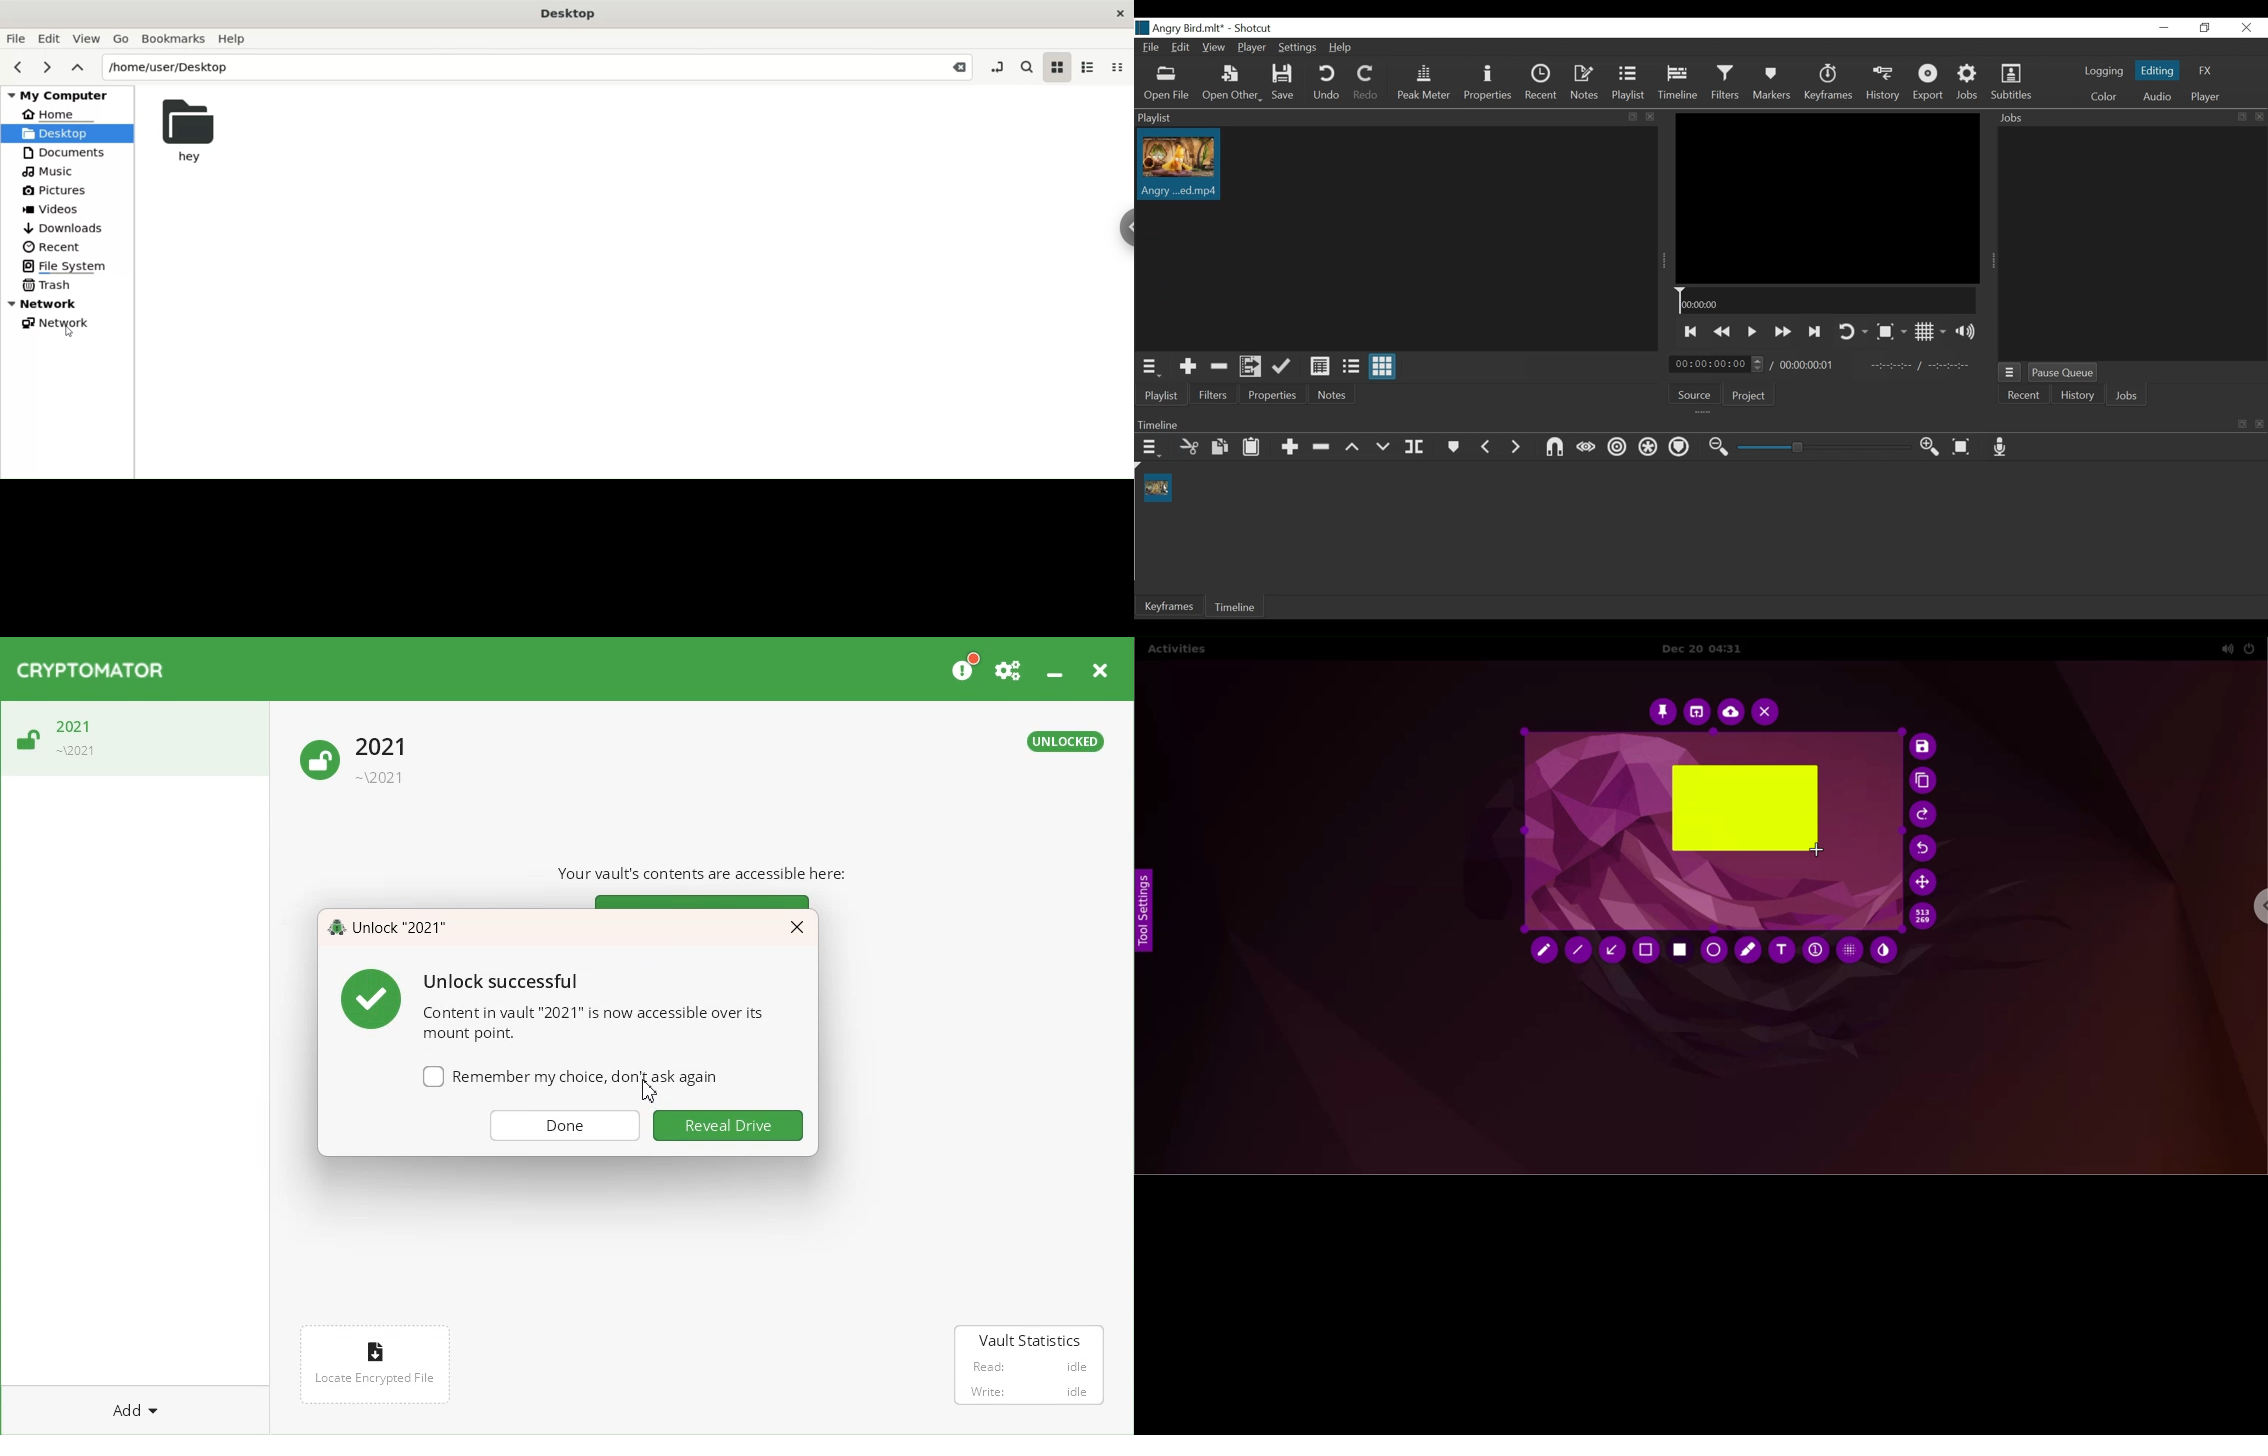 This screenshot has height=1456, width=2268. Describe the element at coordinates (1924, 747) in the screenshot. I see `save` at that location.